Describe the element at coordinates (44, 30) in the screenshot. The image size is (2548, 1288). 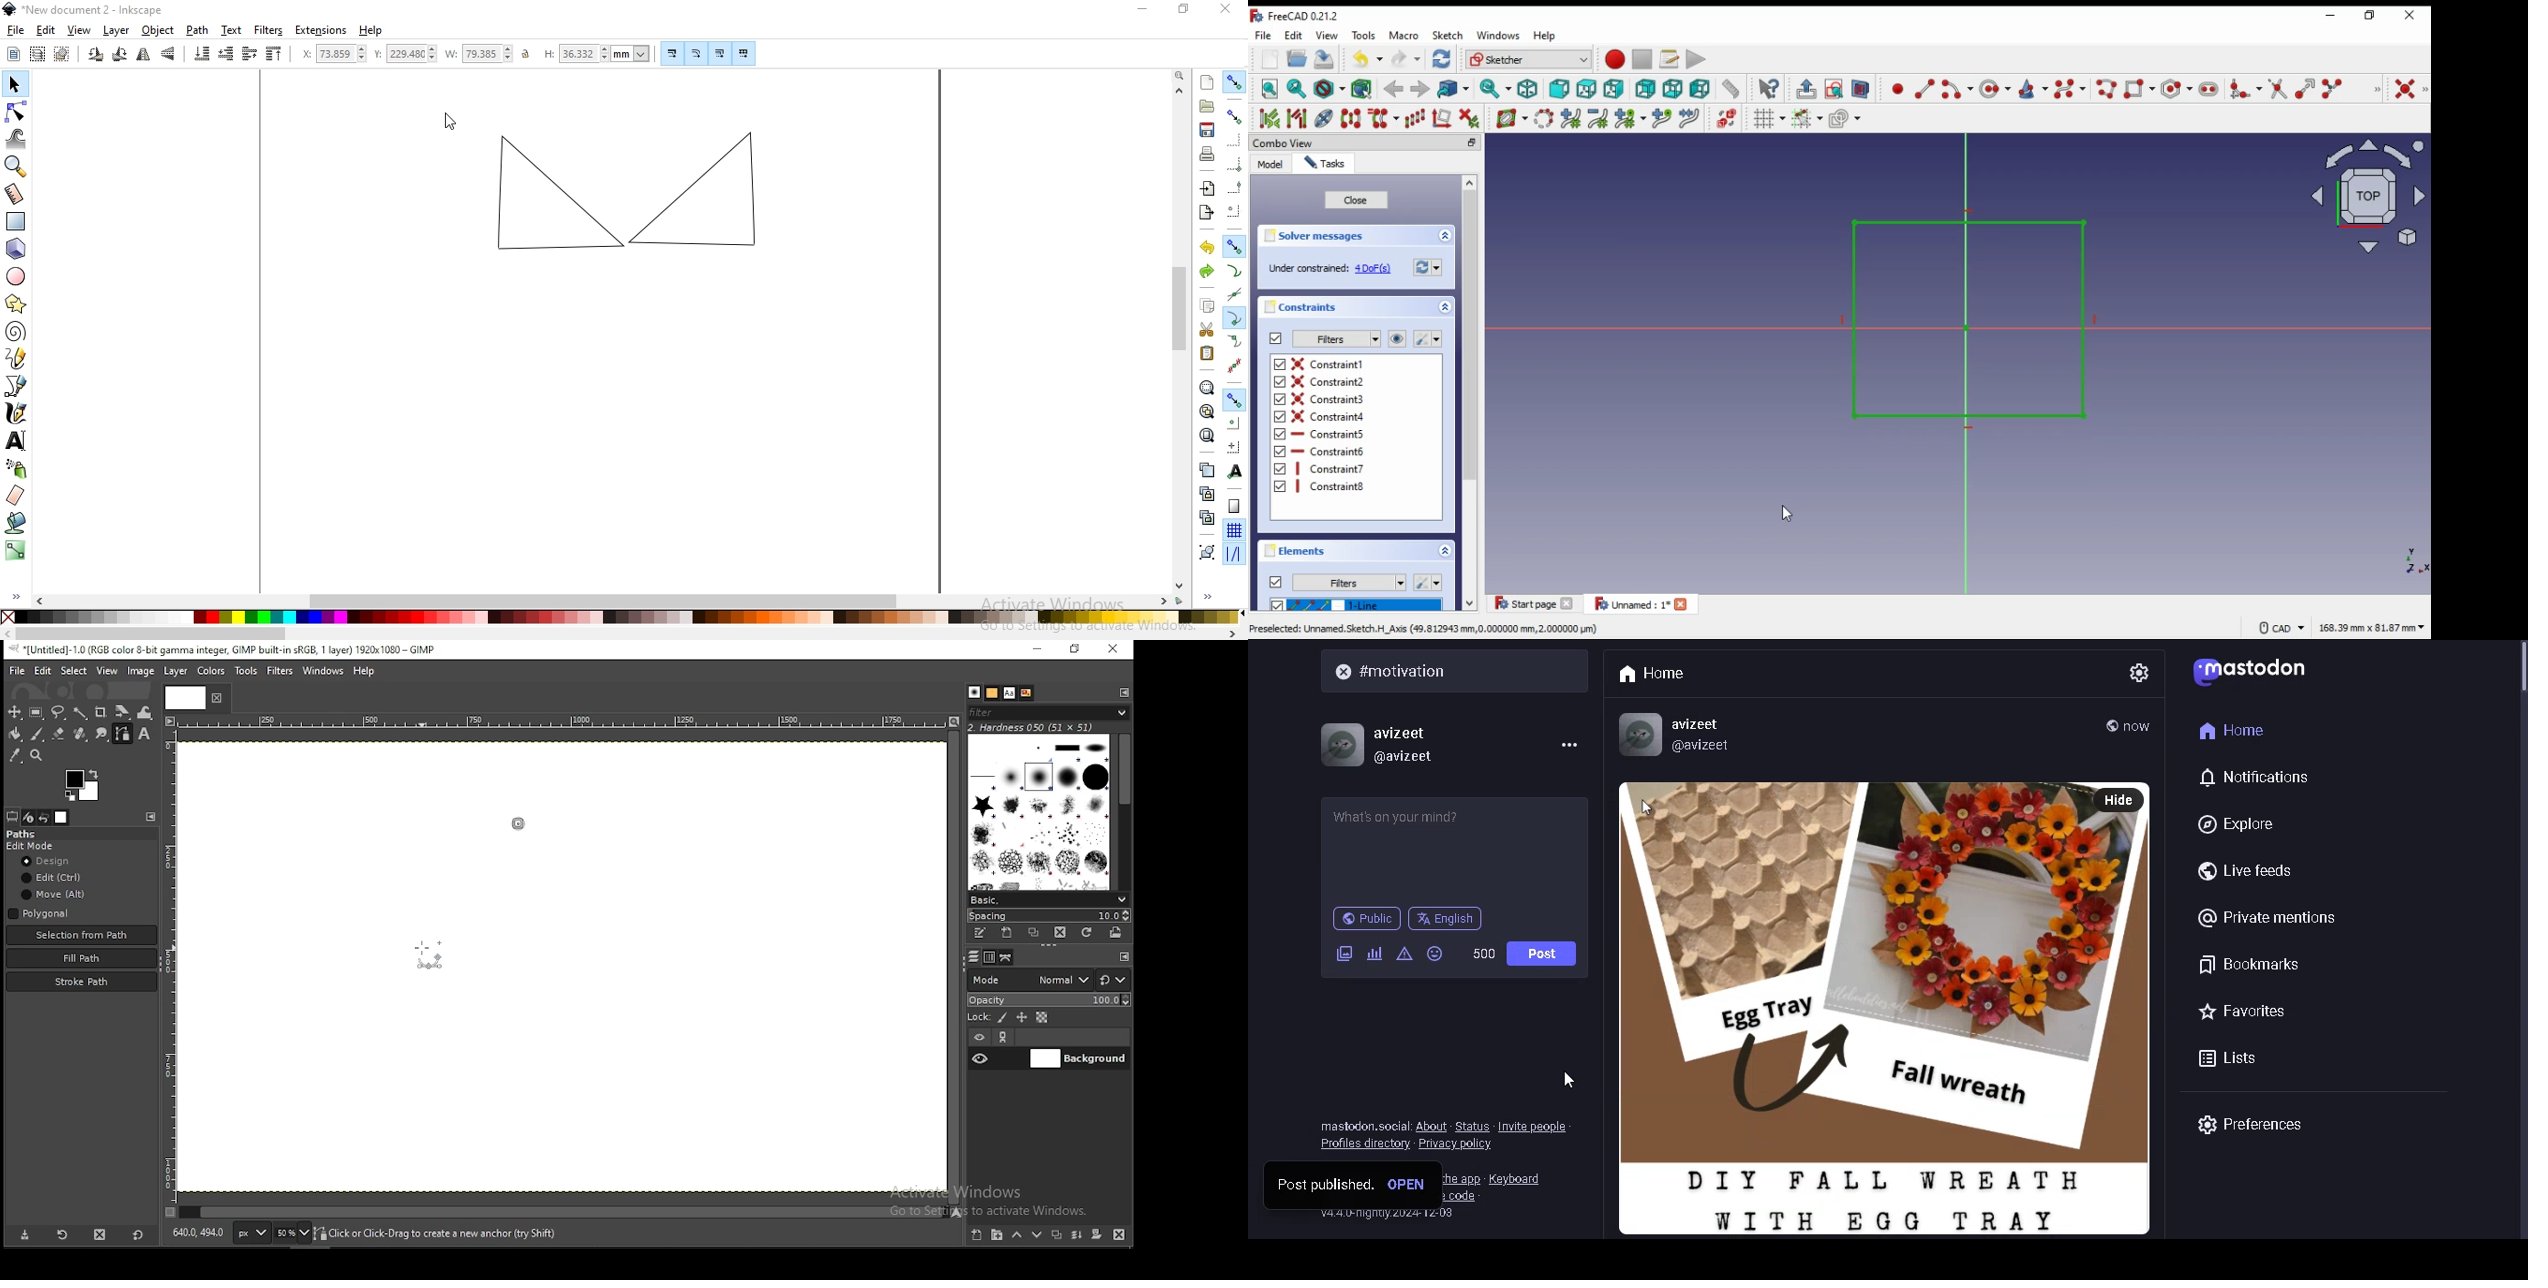
I see `edit` at that location.